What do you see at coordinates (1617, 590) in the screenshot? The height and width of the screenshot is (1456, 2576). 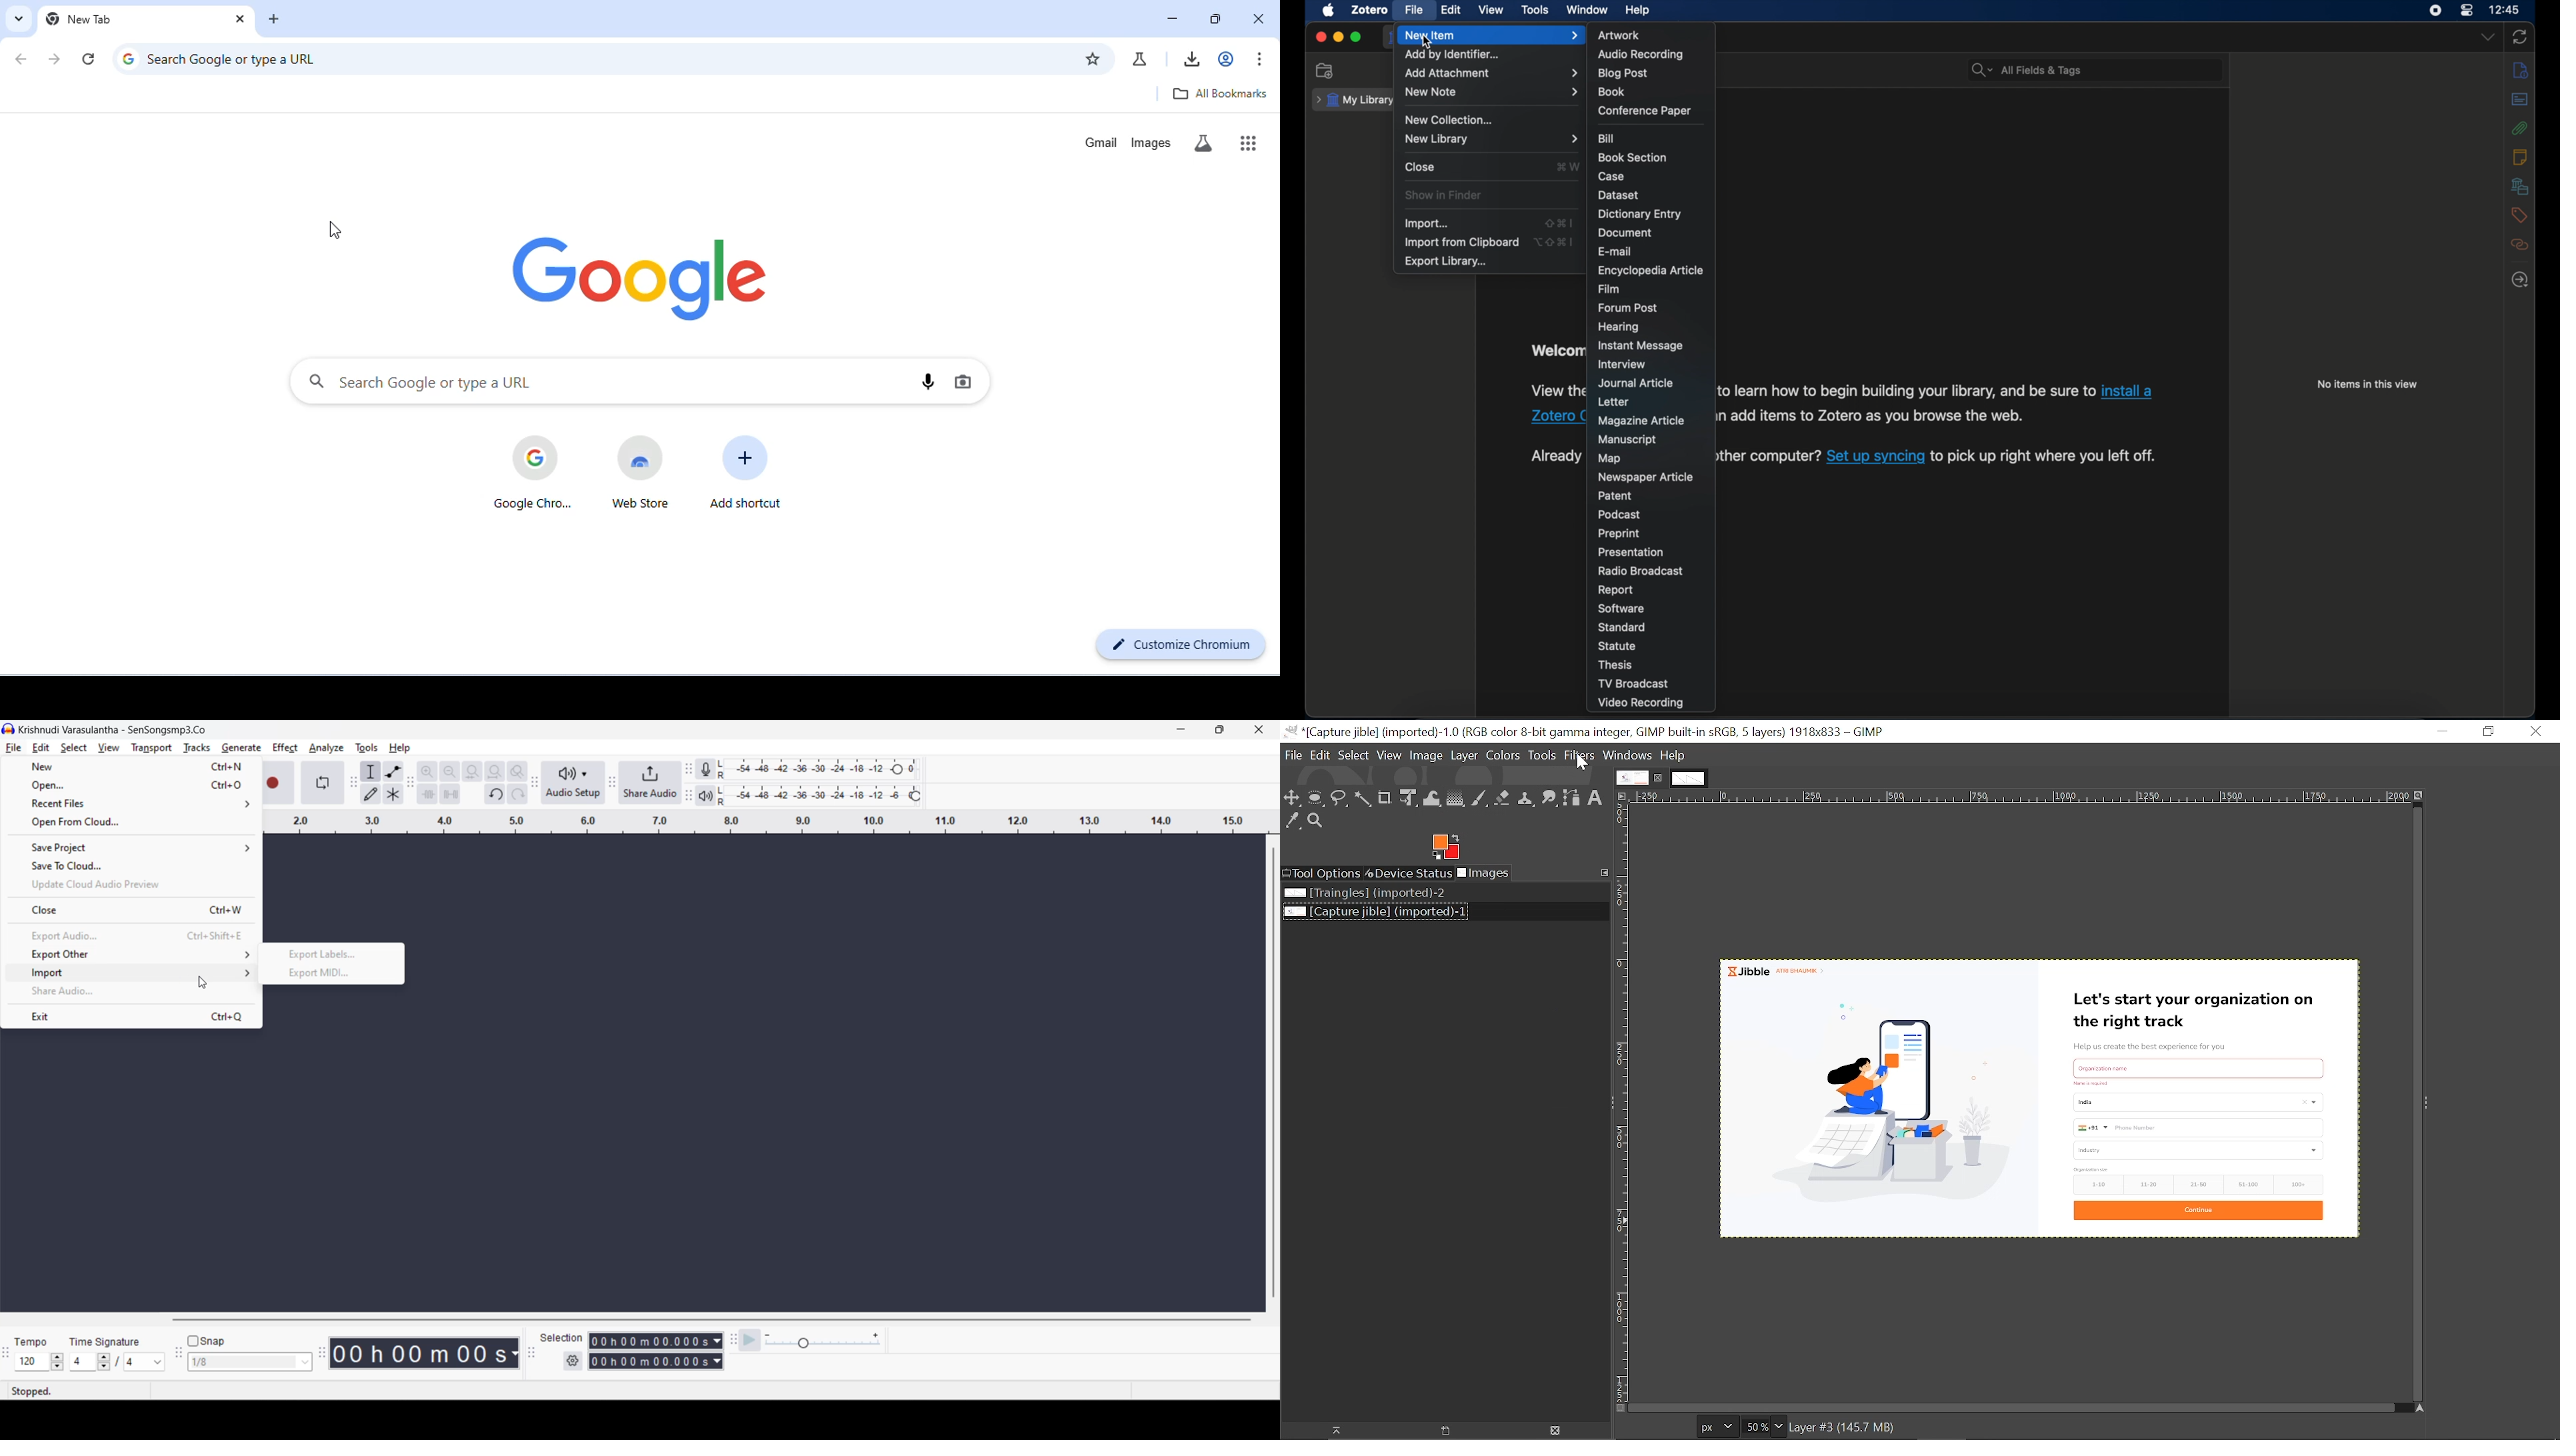 I see `report` at bounding box center [1617, 590].